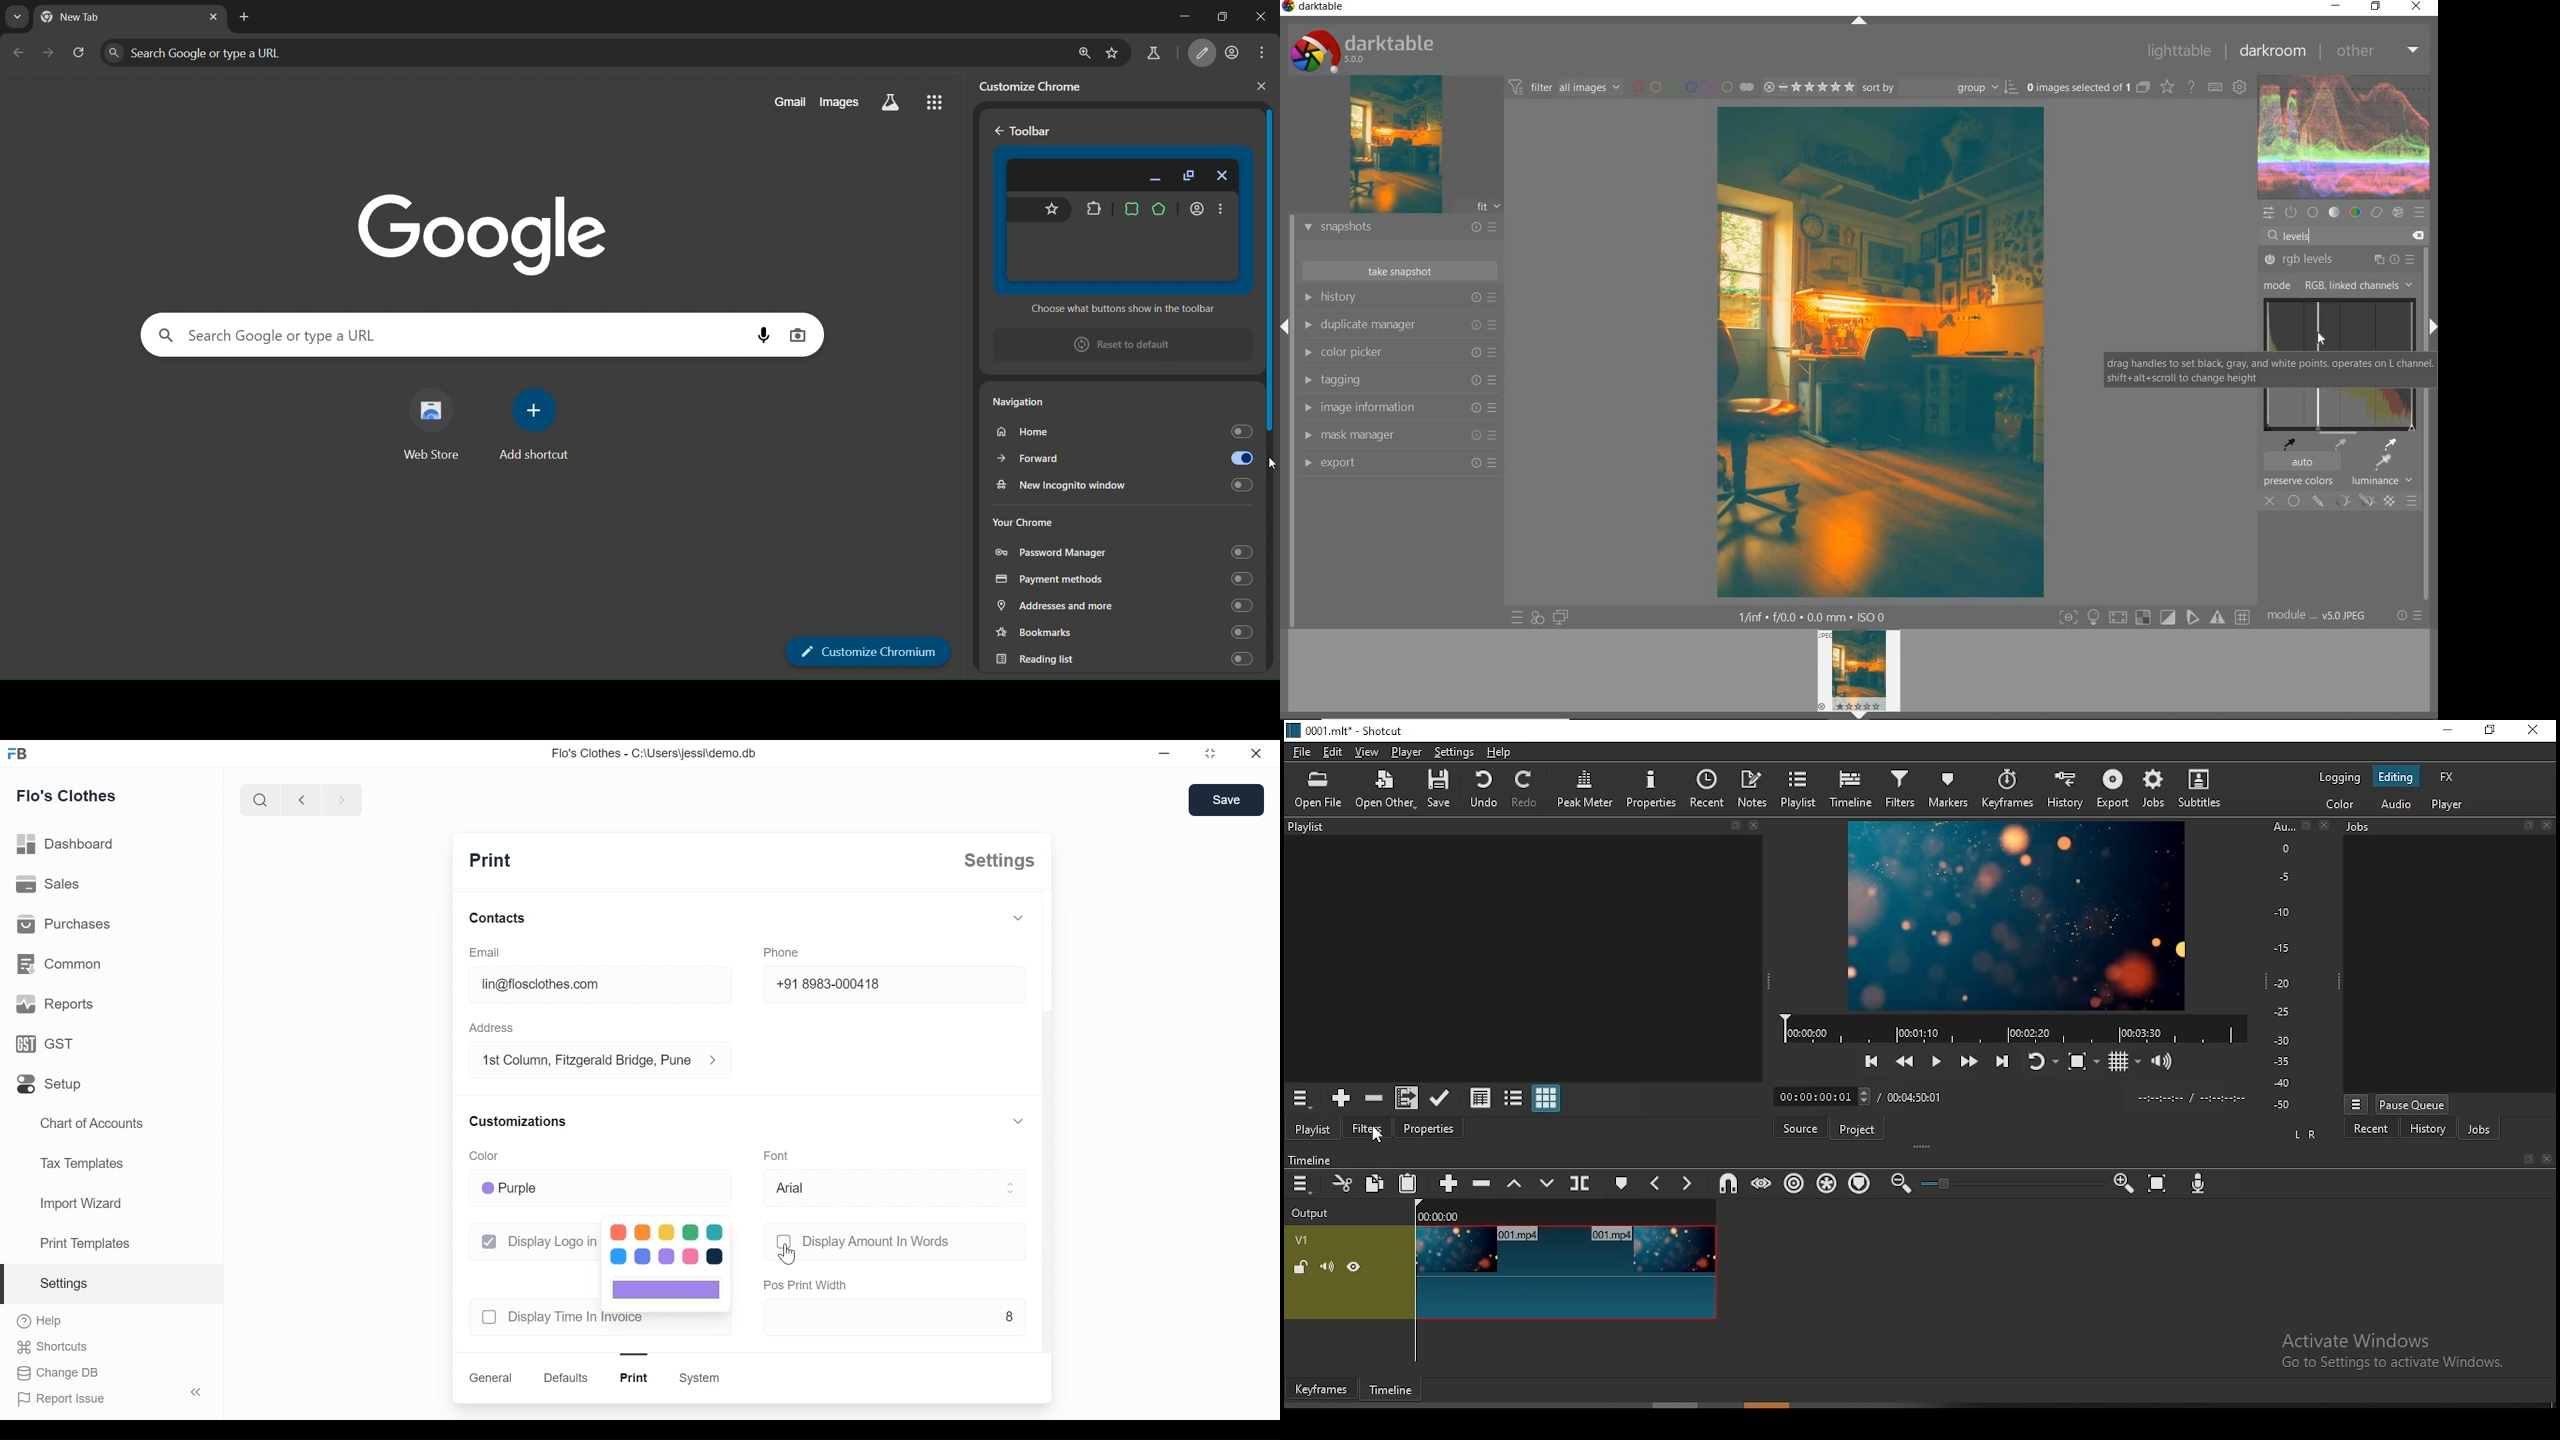 The height and width of the screenshot is (1456, 2576). What do you see at coordinates (483, 1155) in the screenshot?
I see `color` at bounding box center [483, 1155].